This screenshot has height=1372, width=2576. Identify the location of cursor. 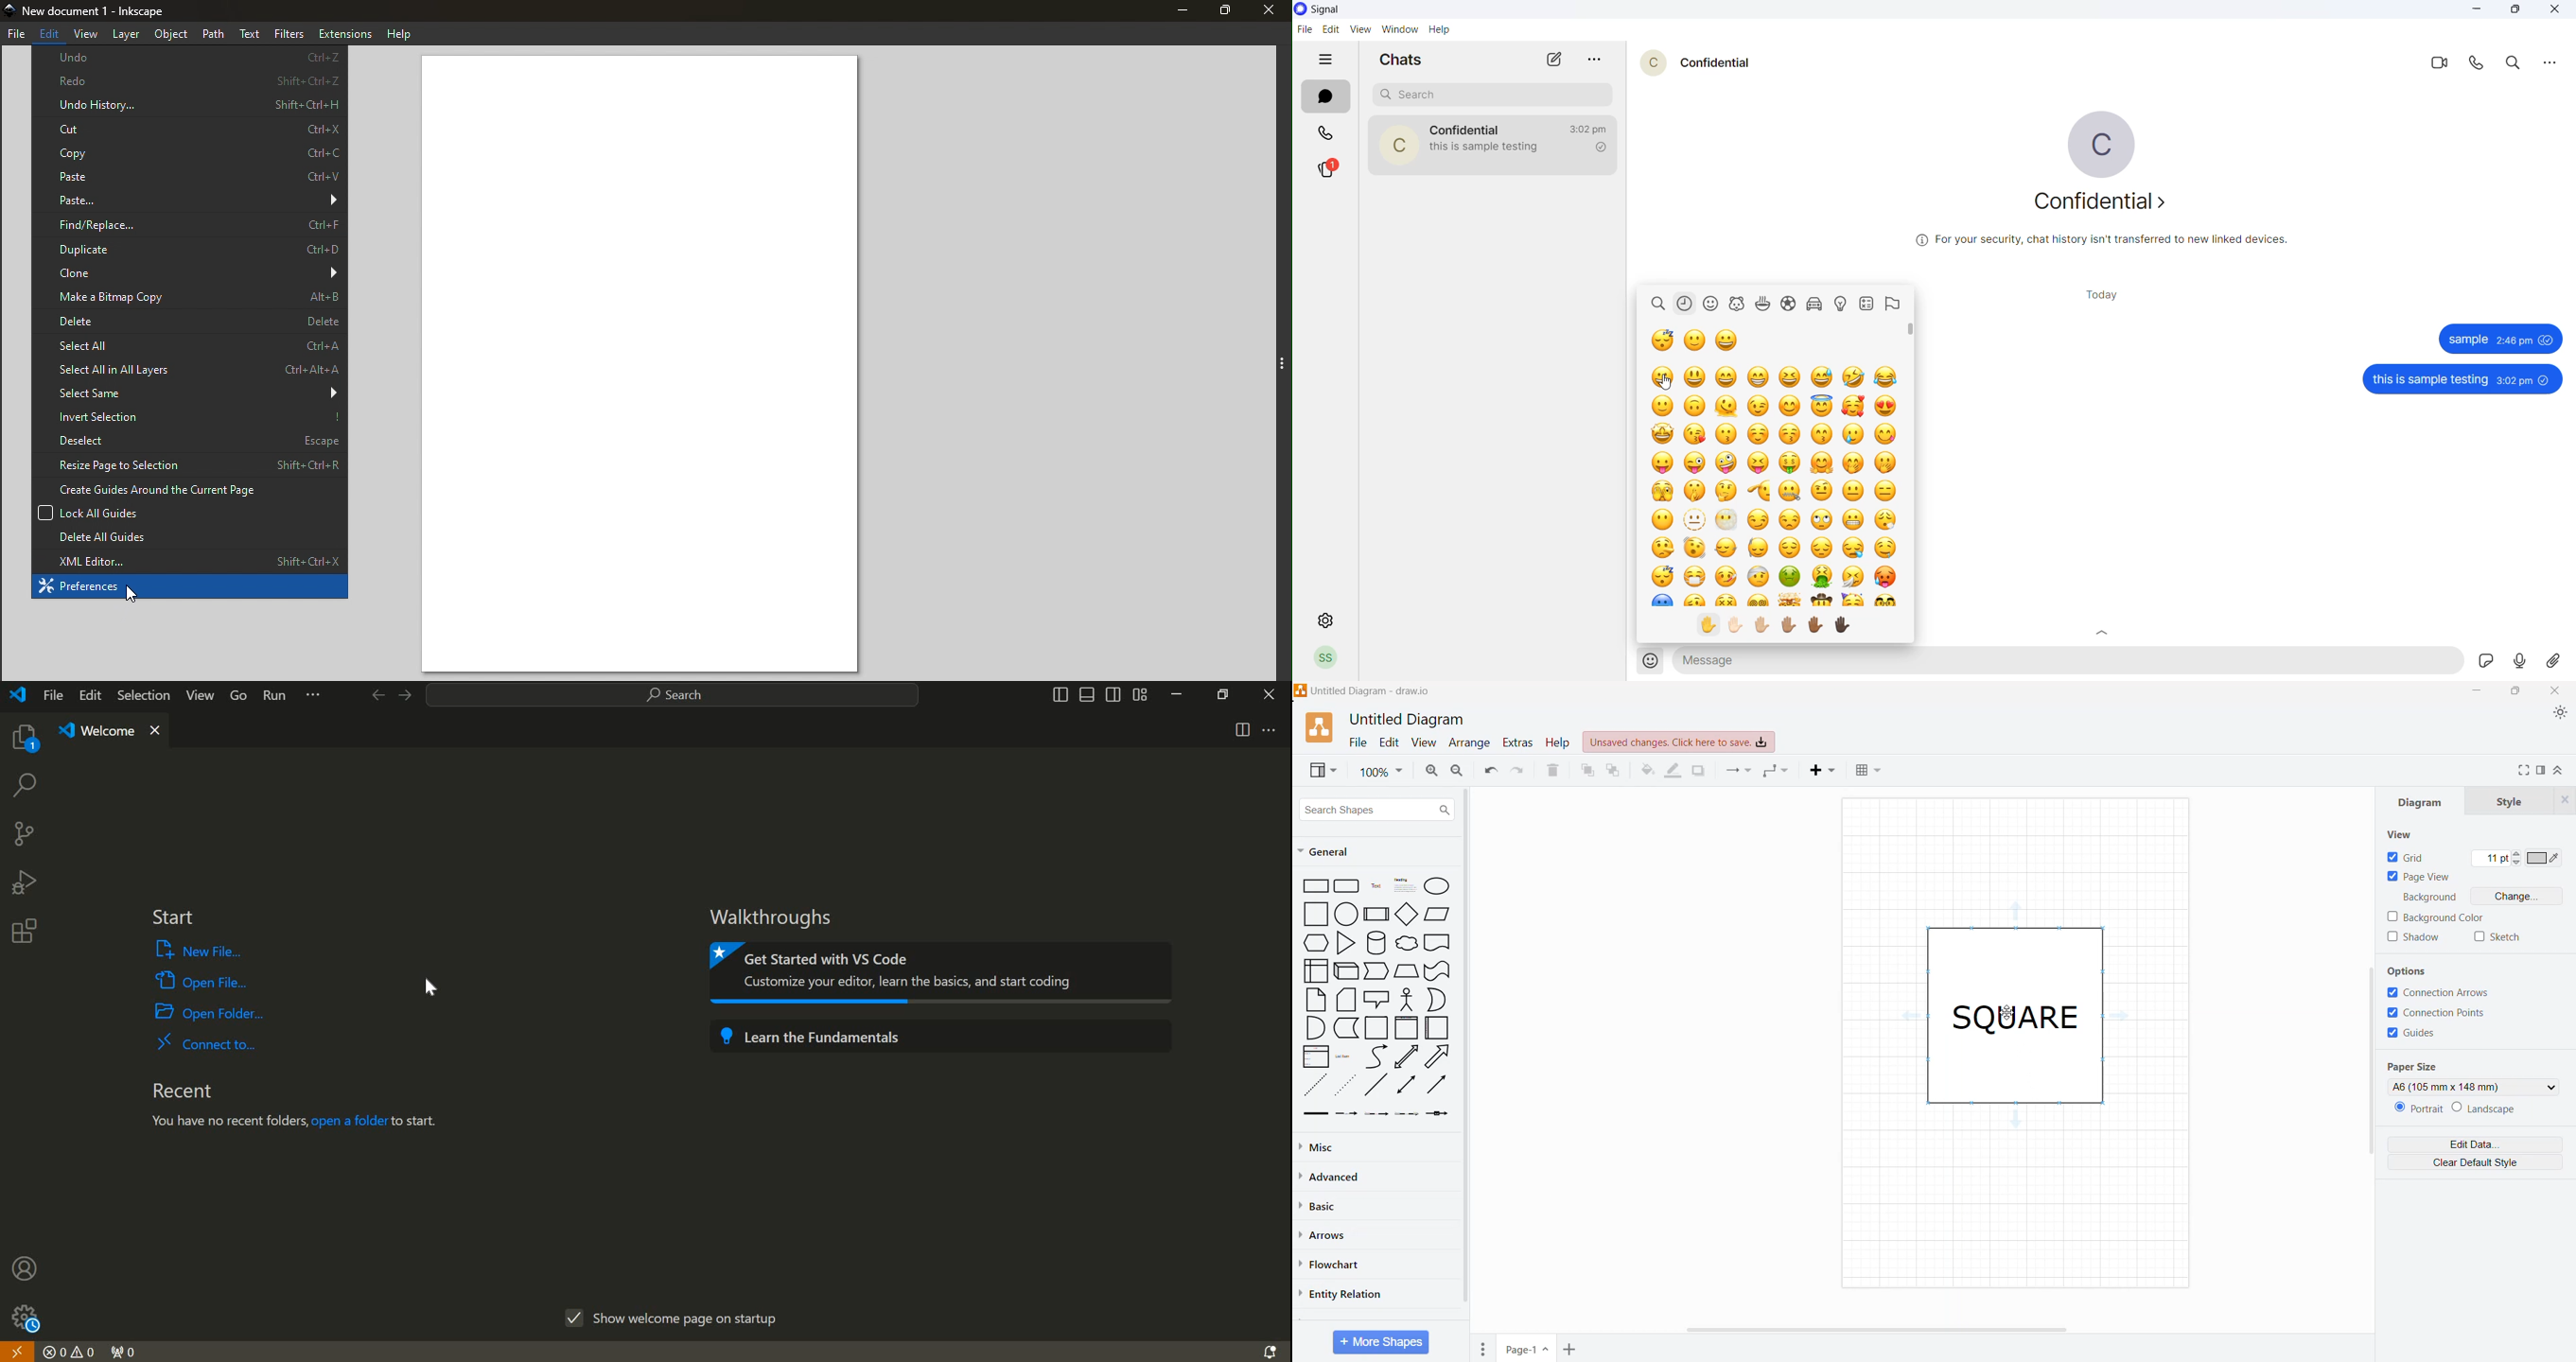
(136, 596).